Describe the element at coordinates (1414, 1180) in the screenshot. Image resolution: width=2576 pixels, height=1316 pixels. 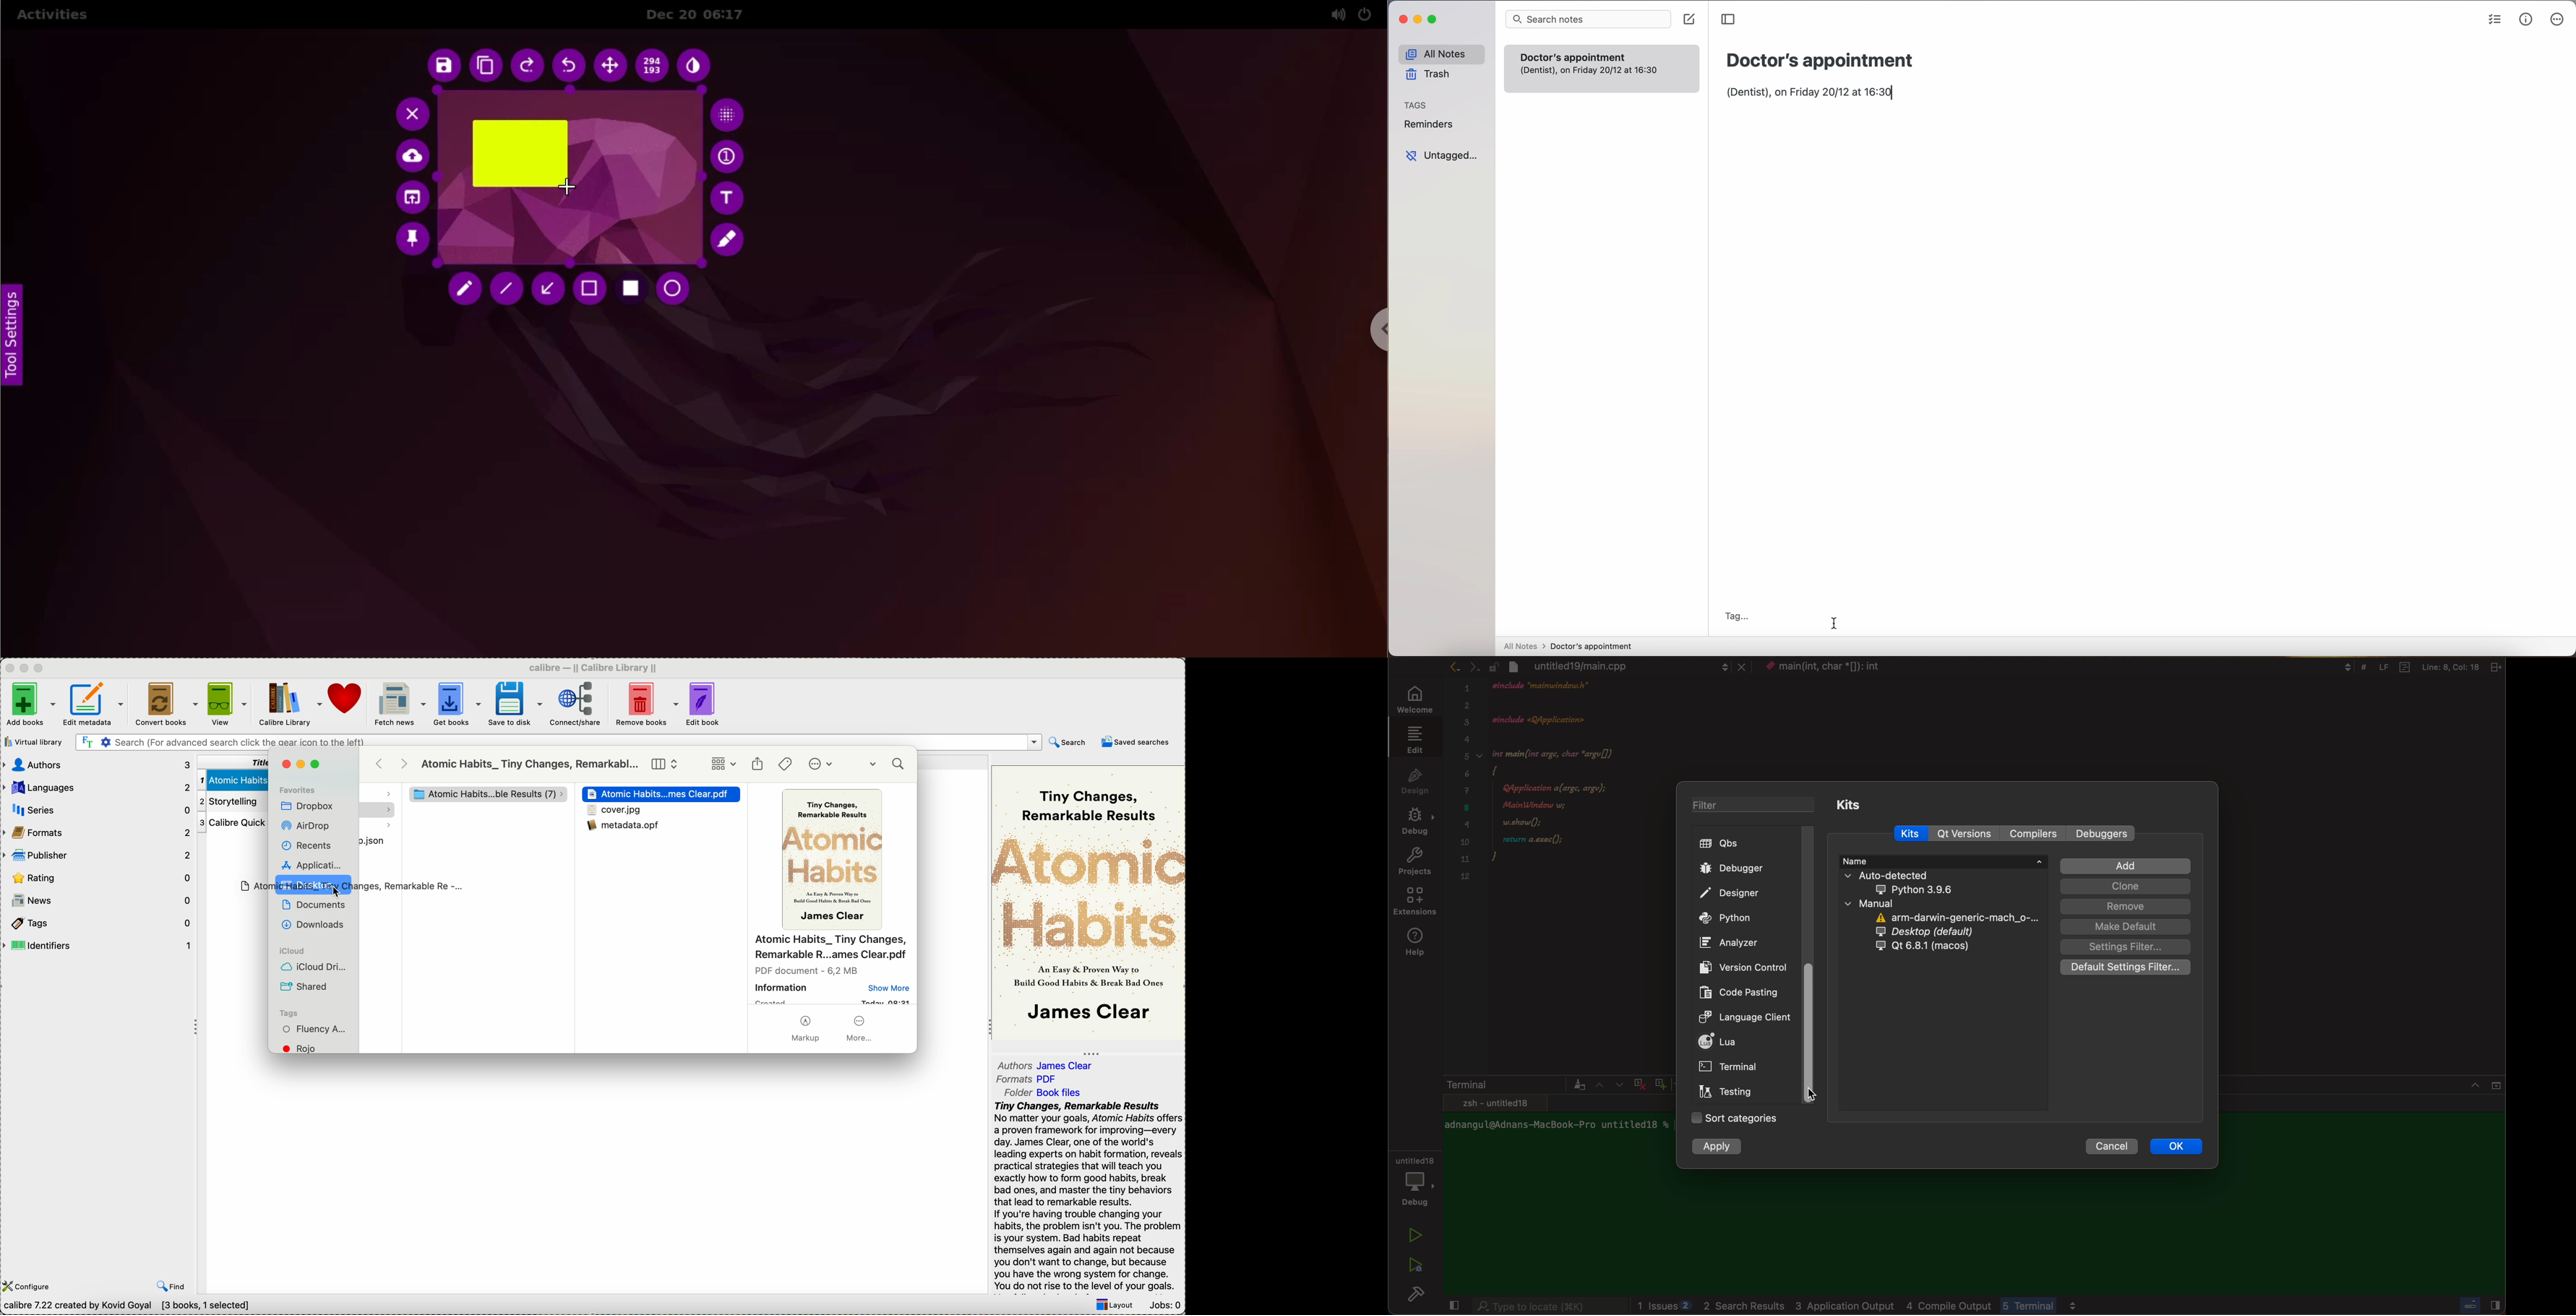
I see `debugger` at that location.